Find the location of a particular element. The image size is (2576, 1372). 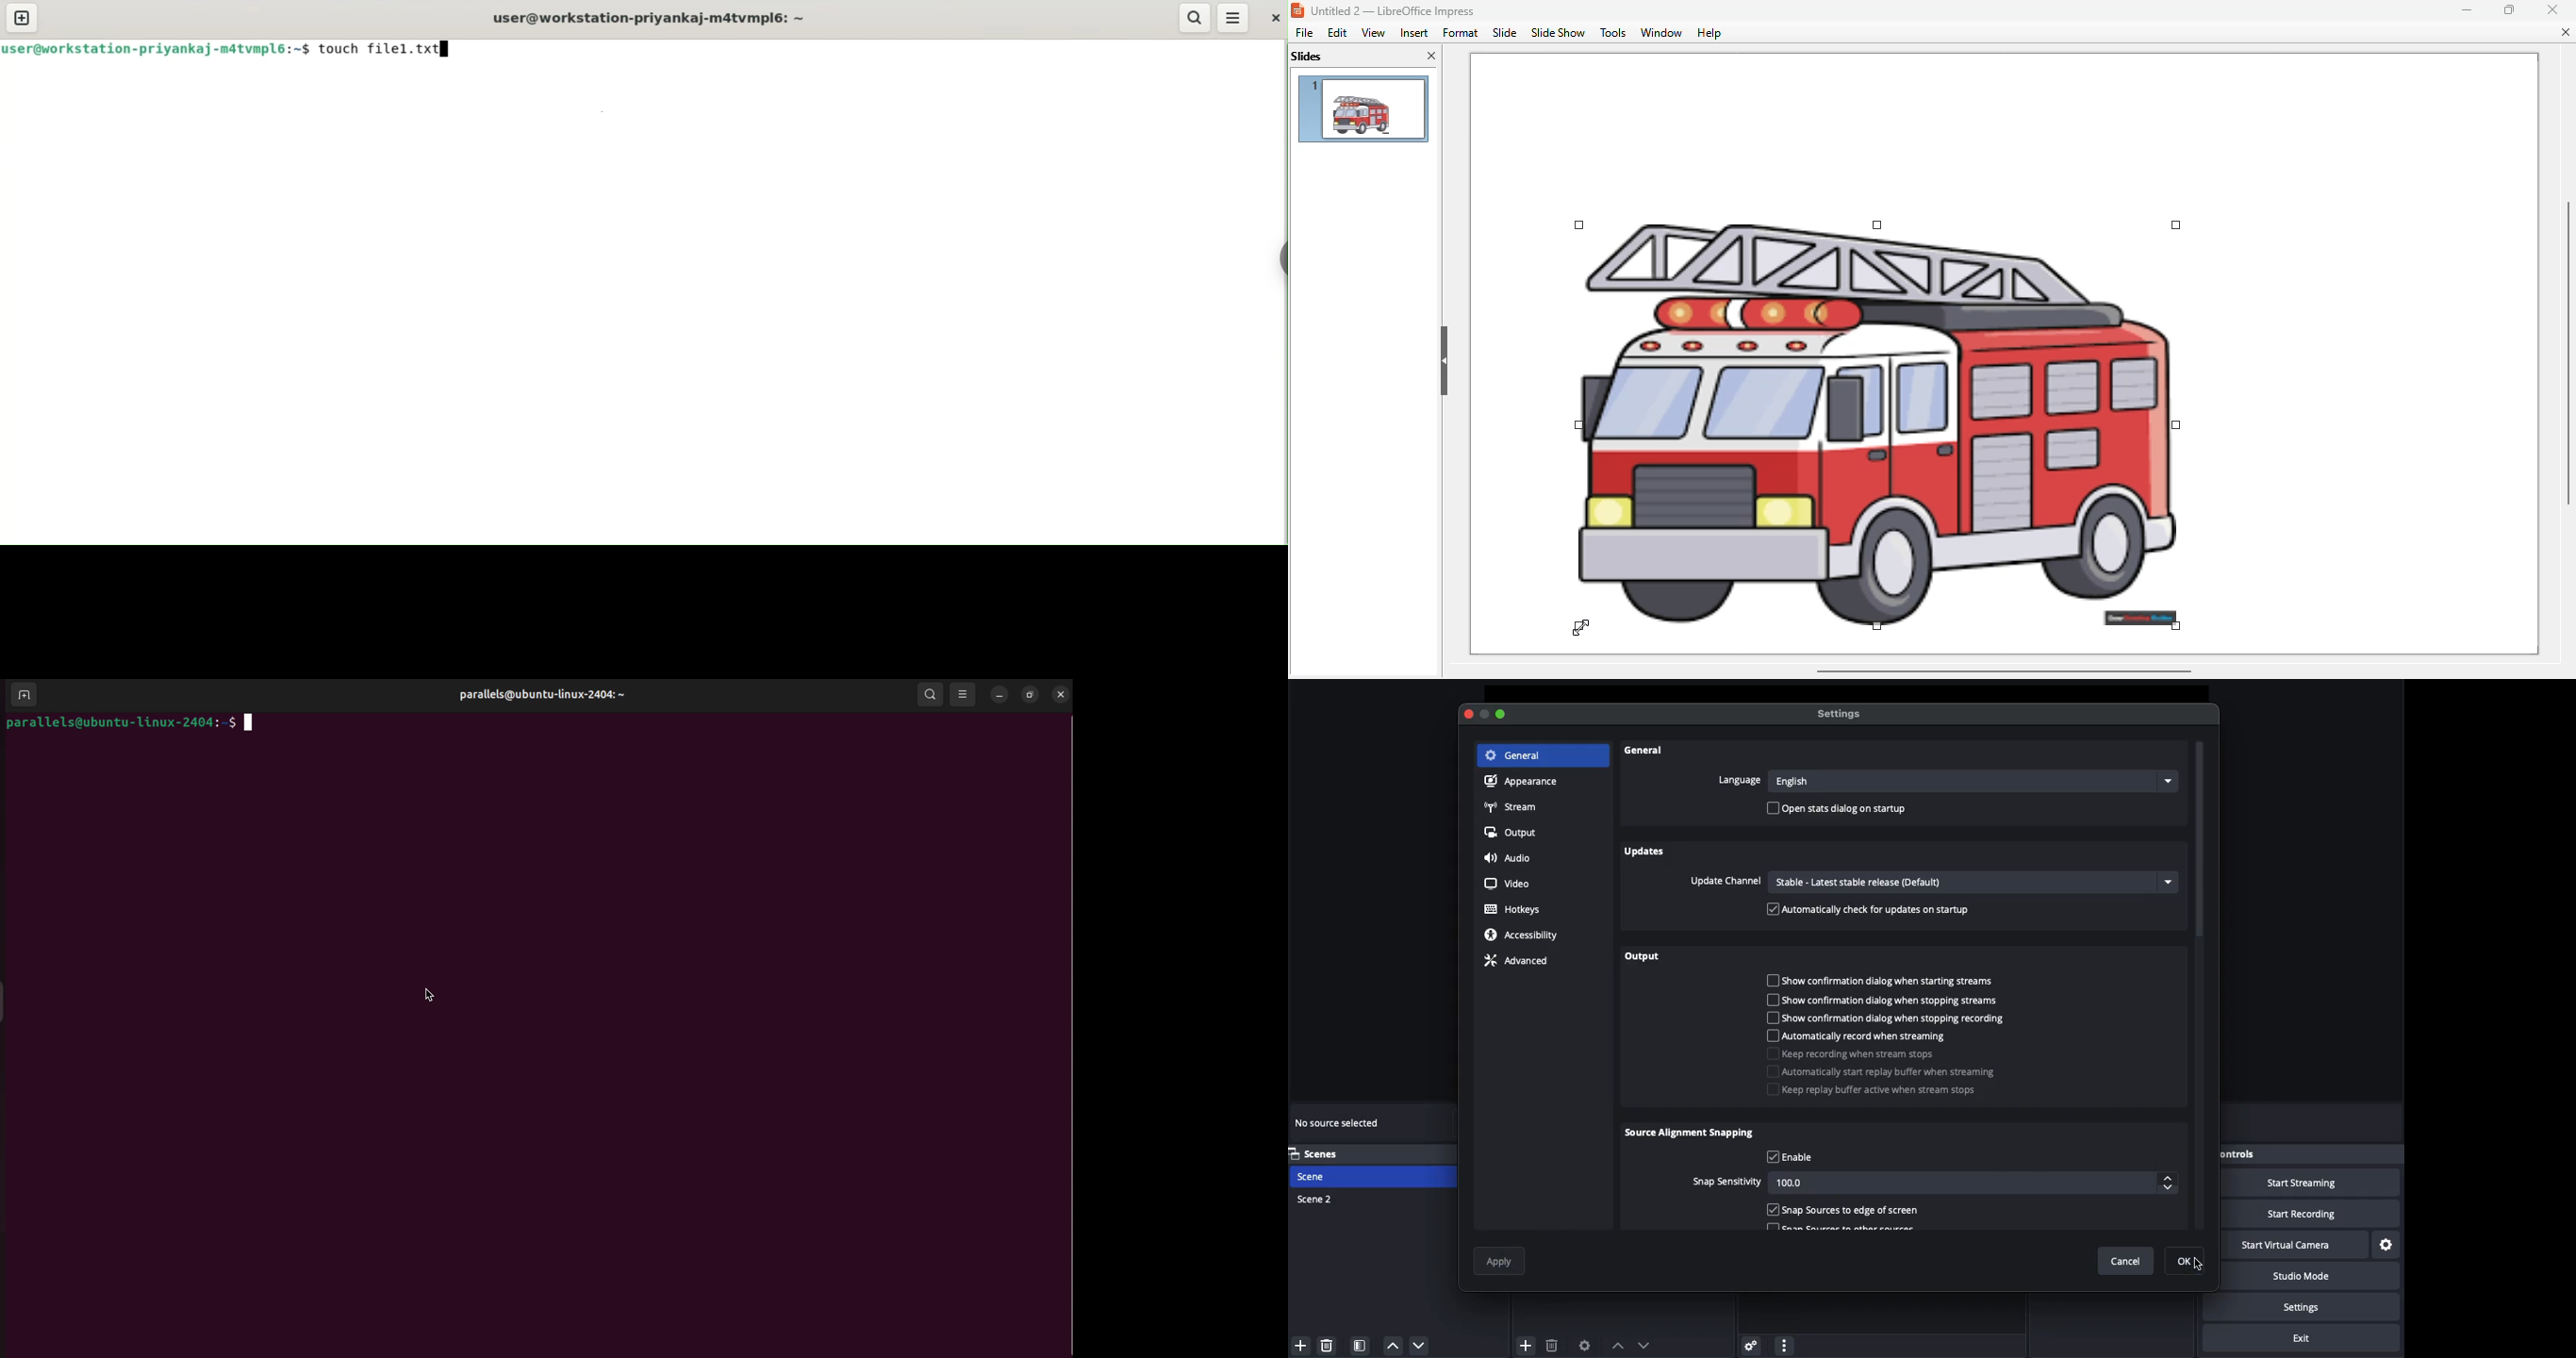

Controls is located at coordinates (2243, 1152).